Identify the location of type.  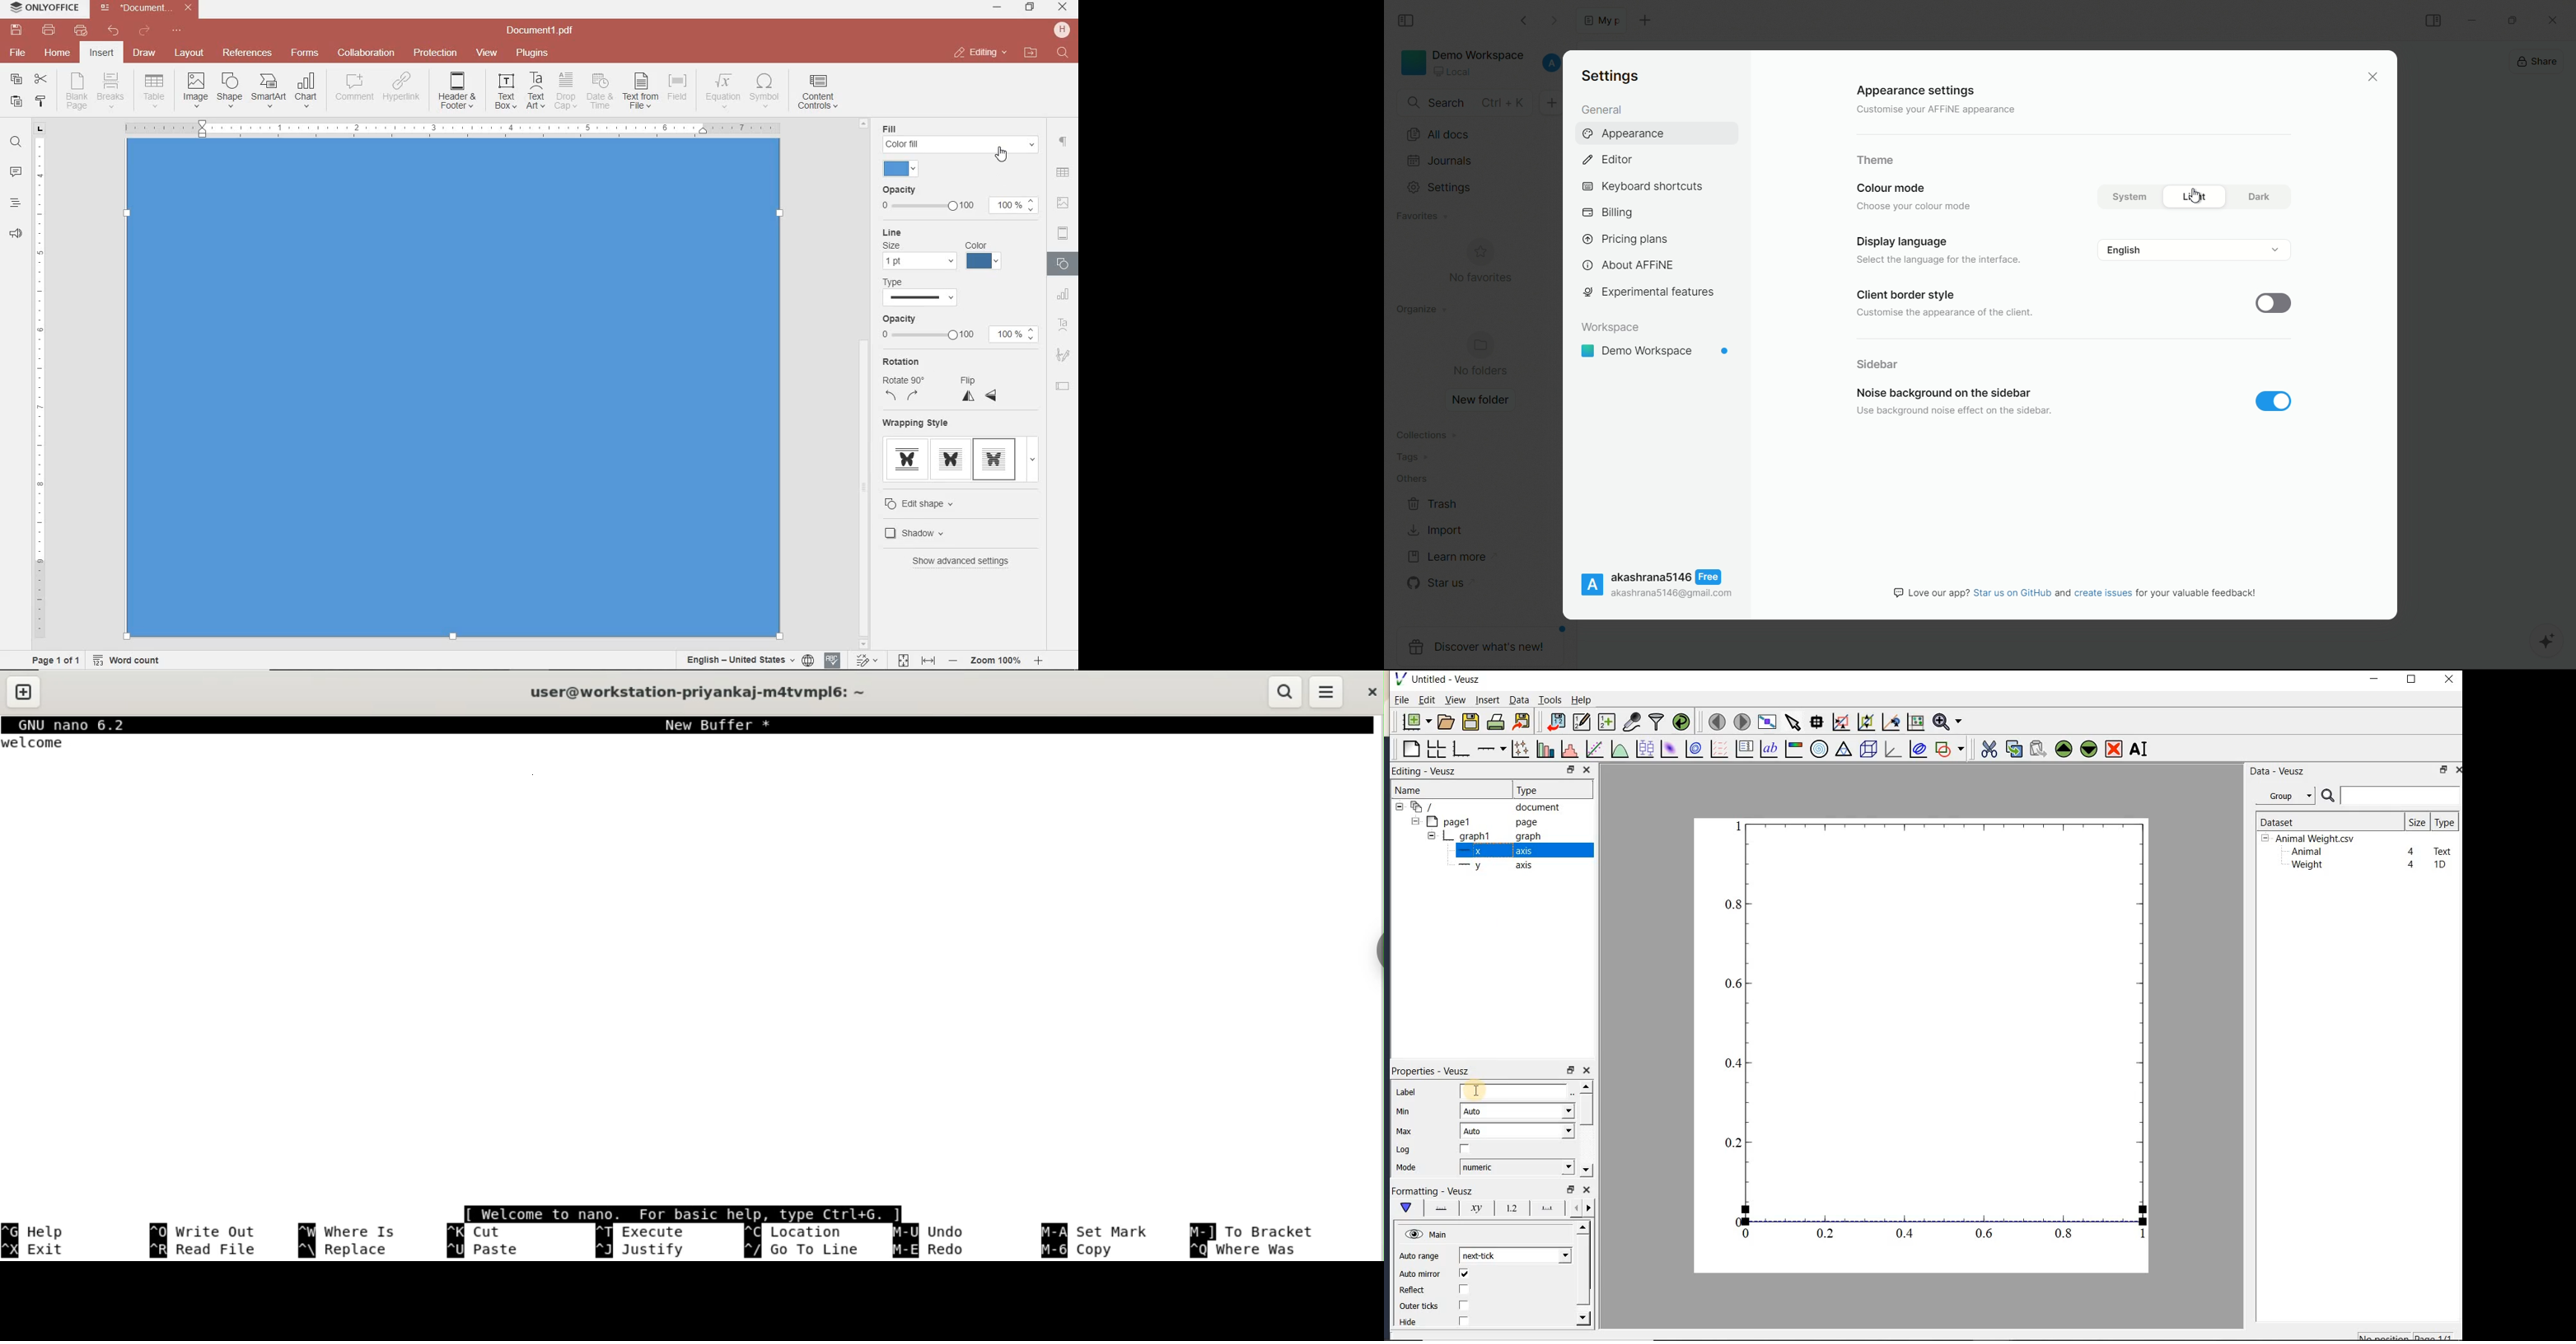
(2444, 822).